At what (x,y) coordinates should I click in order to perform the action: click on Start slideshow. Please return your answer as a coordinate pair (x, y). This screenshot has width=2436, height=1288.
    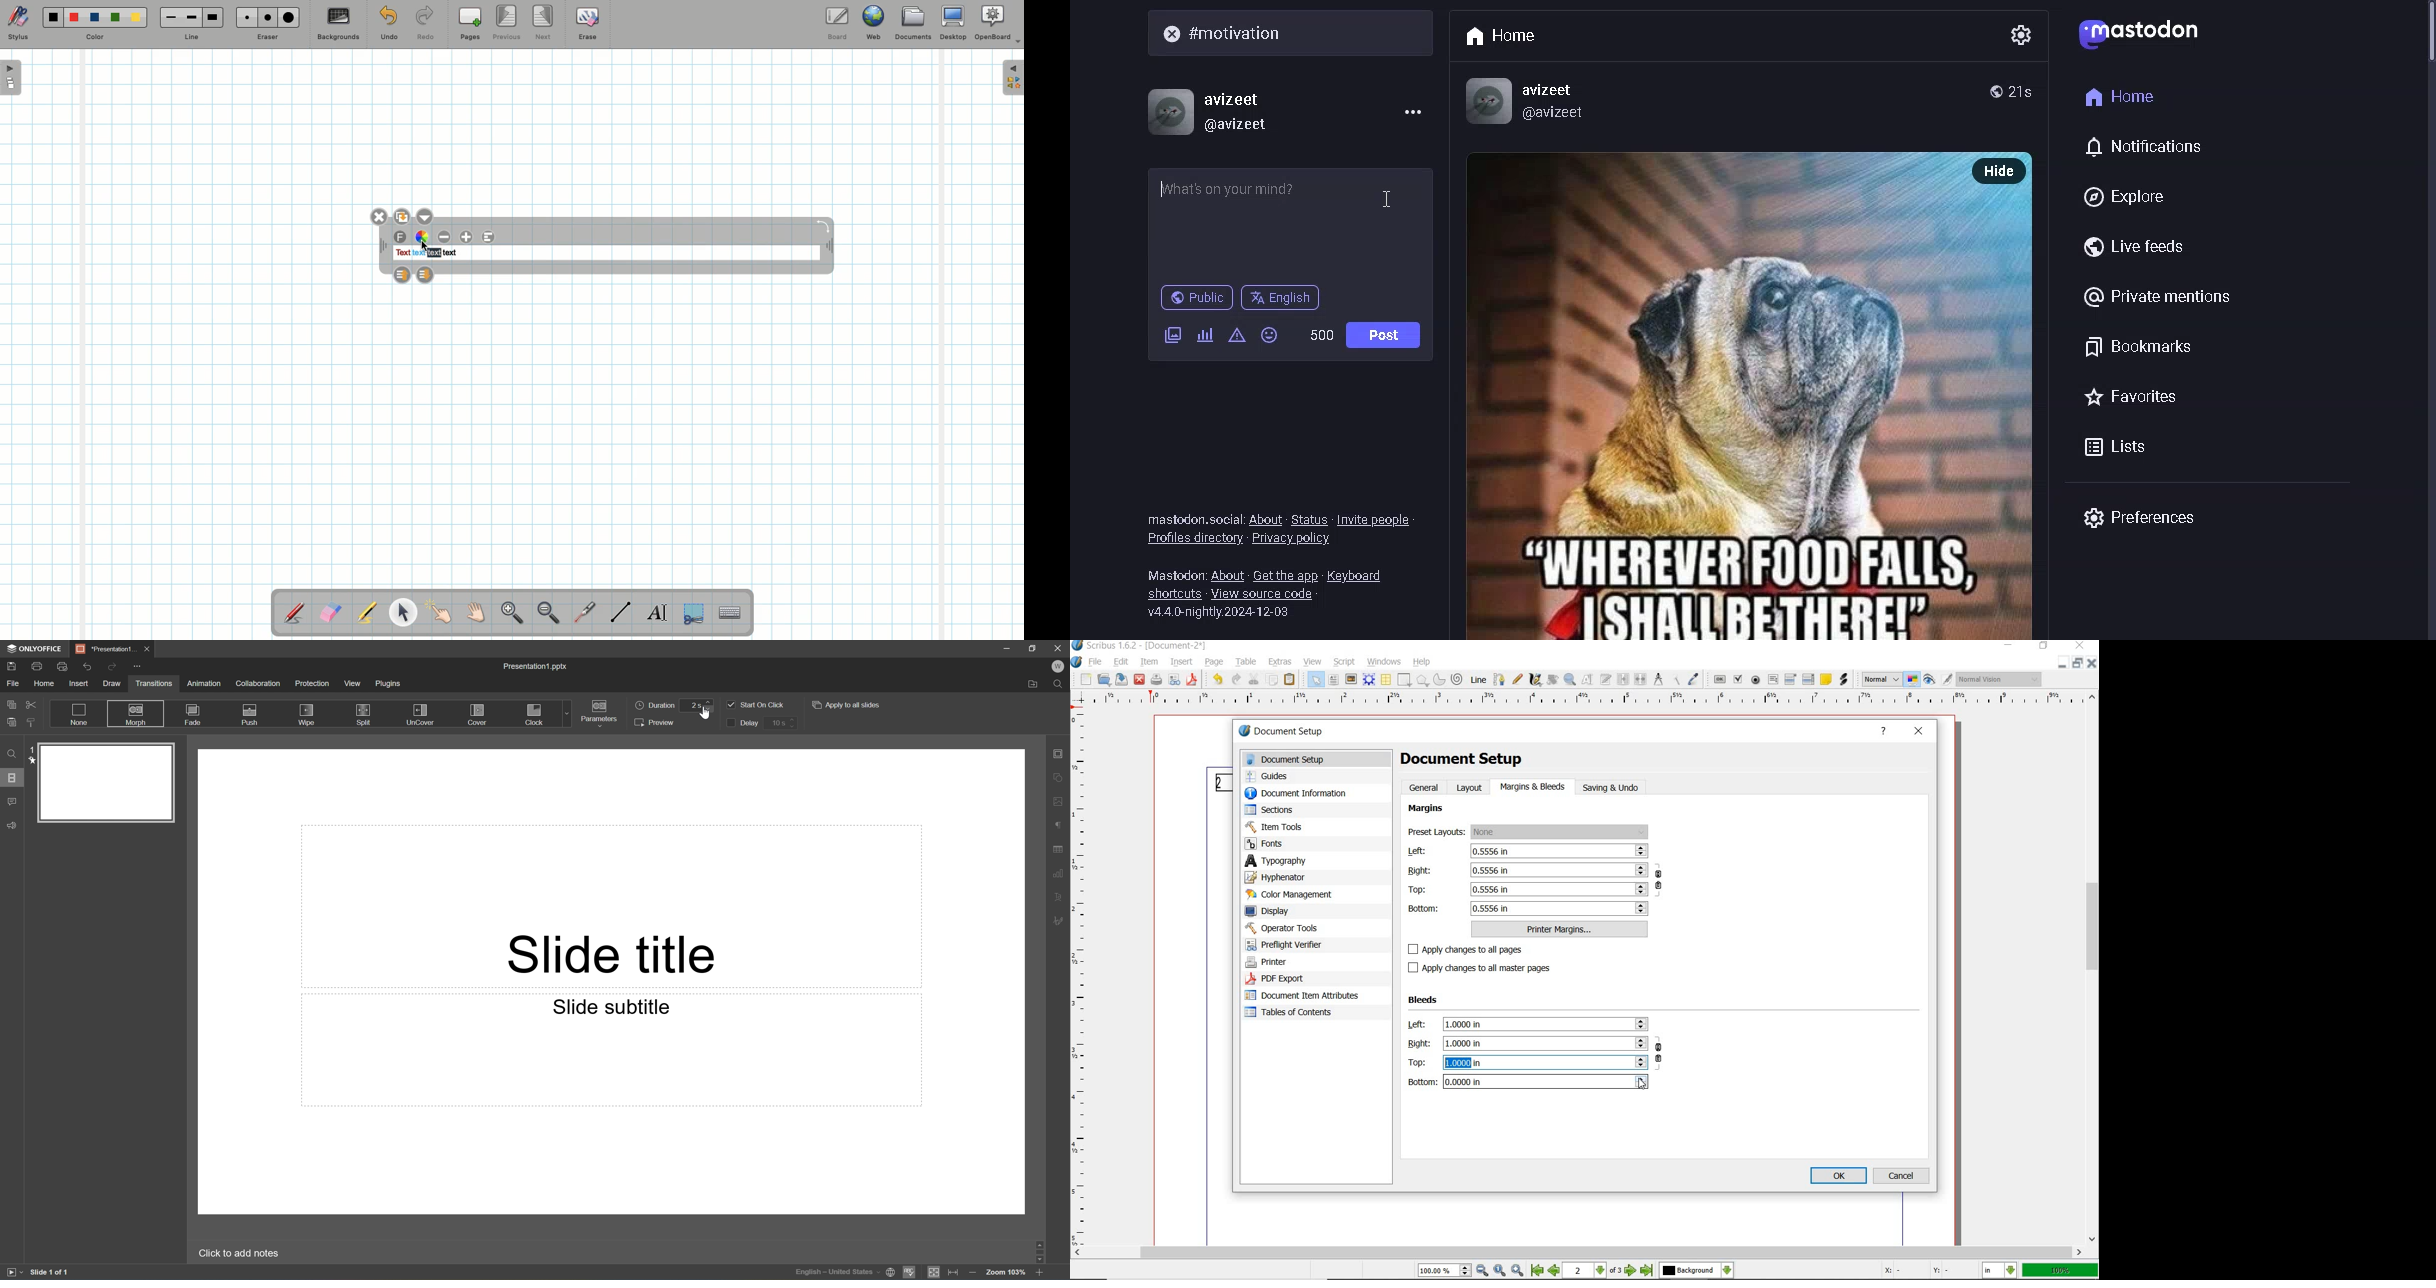
    Looking at the image, I should click on (11, 1272).